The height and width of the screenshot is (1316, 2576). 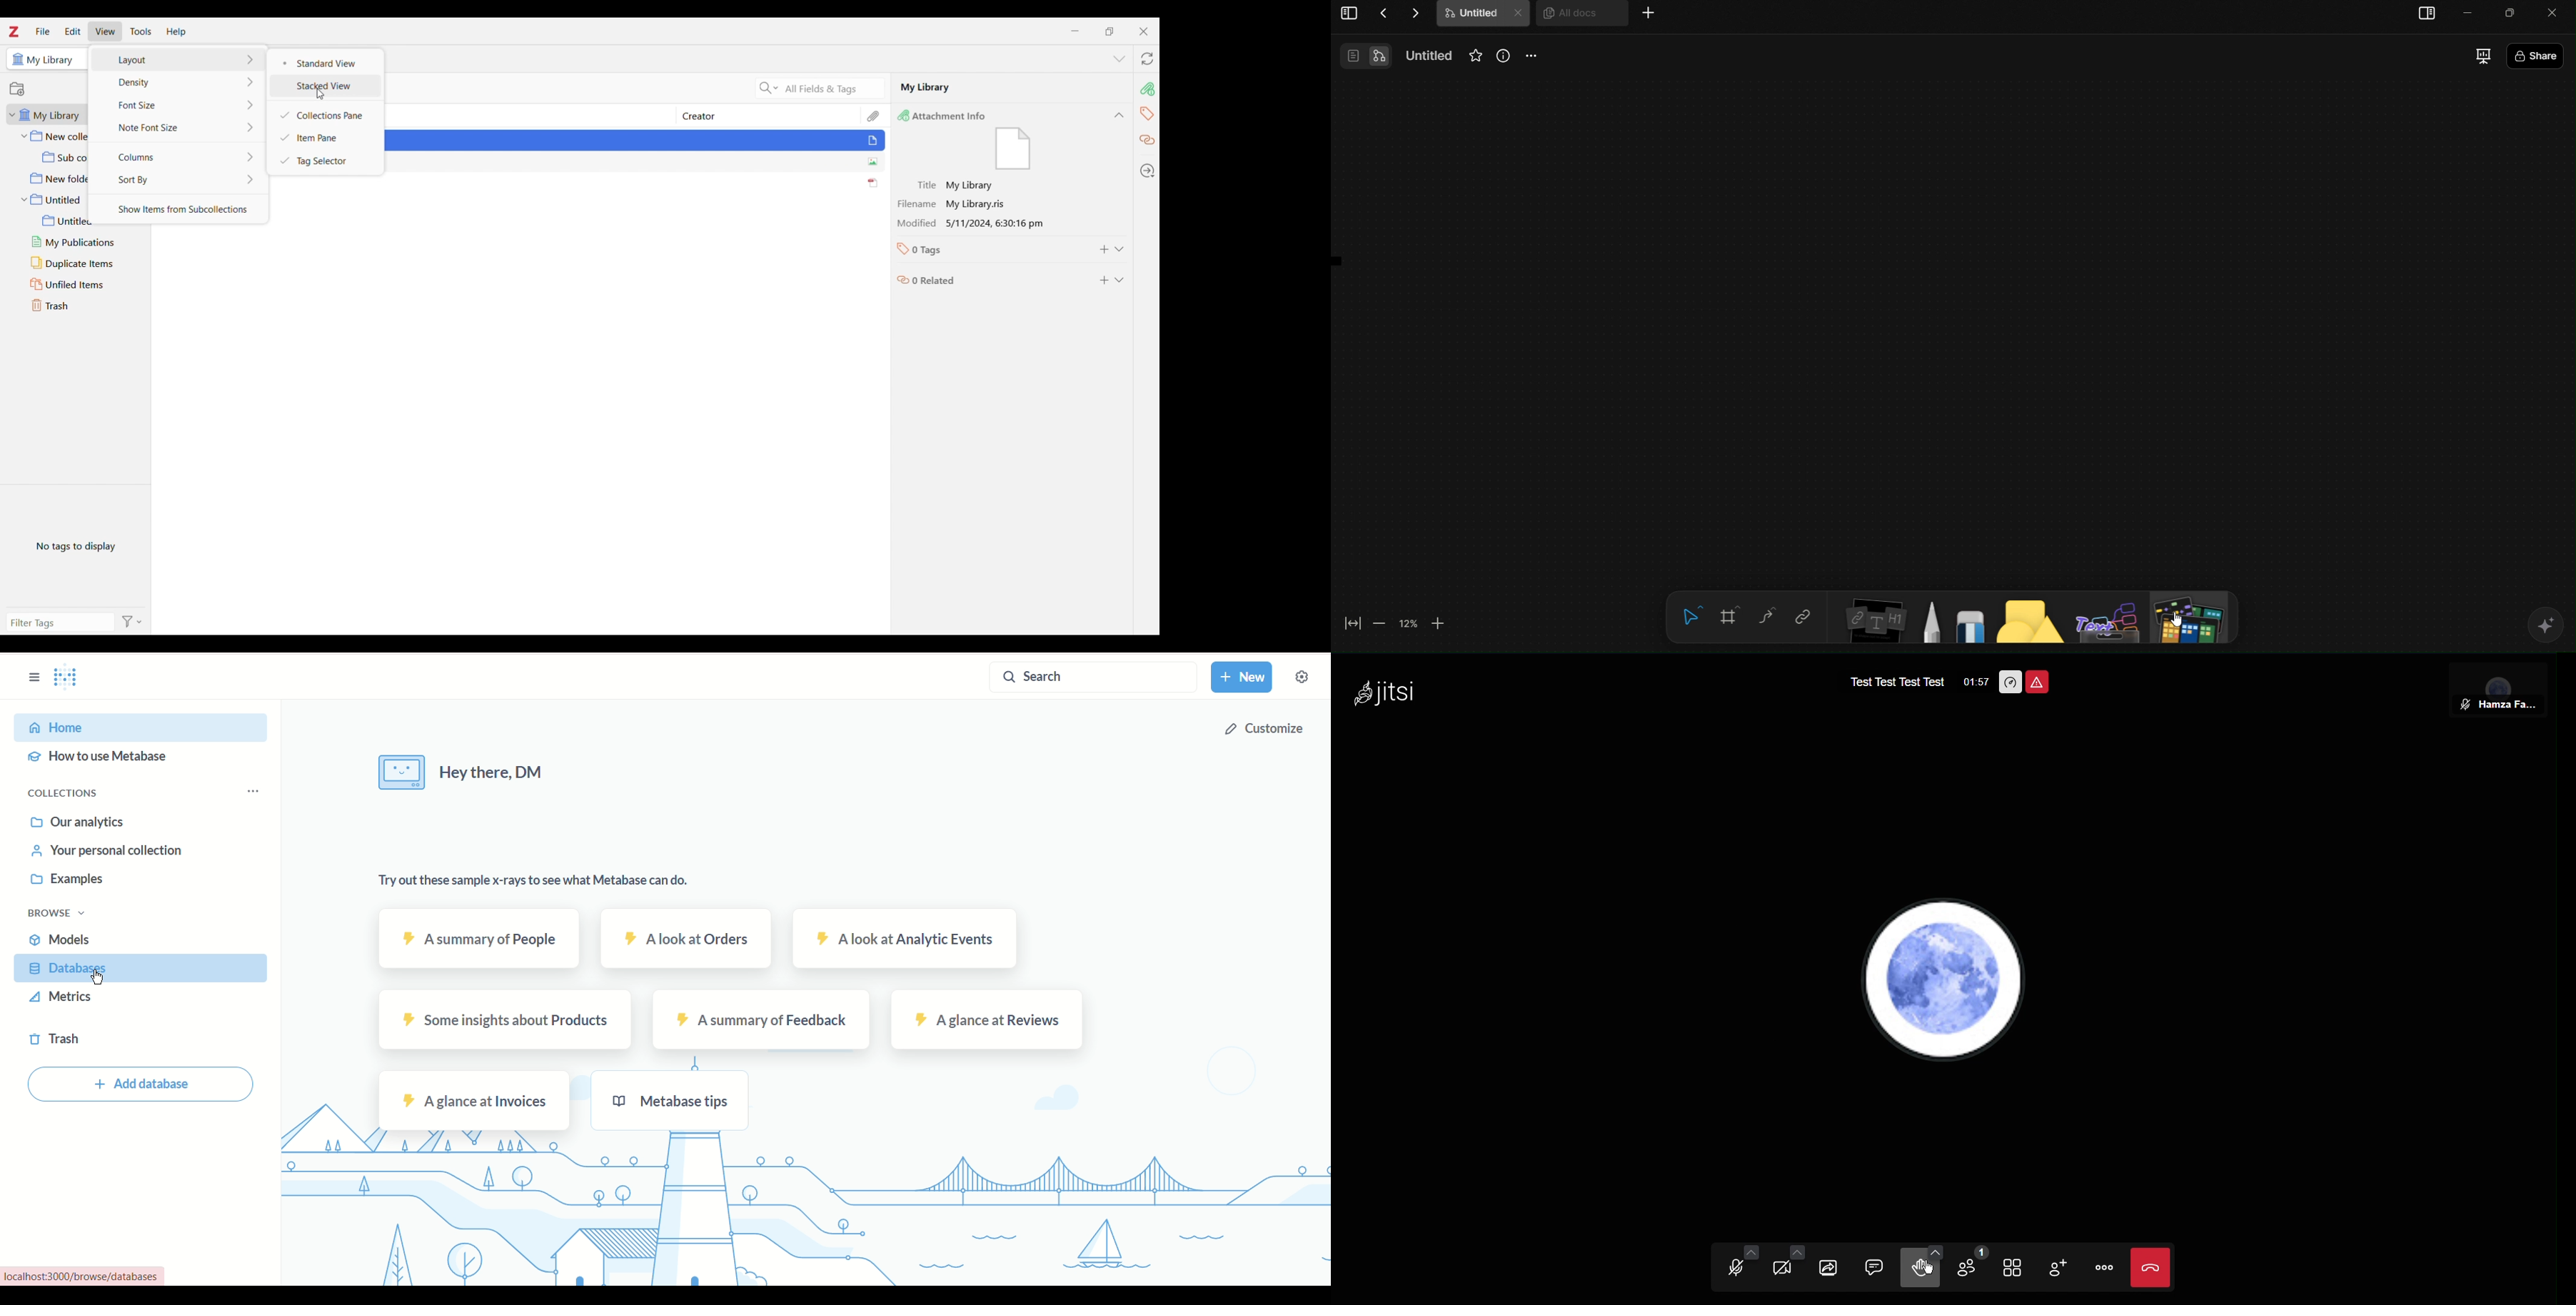 What do you see at coordinates (949, 204) in the screenshot?
I see `Filename of selected file` at bounding box center [949, 204].